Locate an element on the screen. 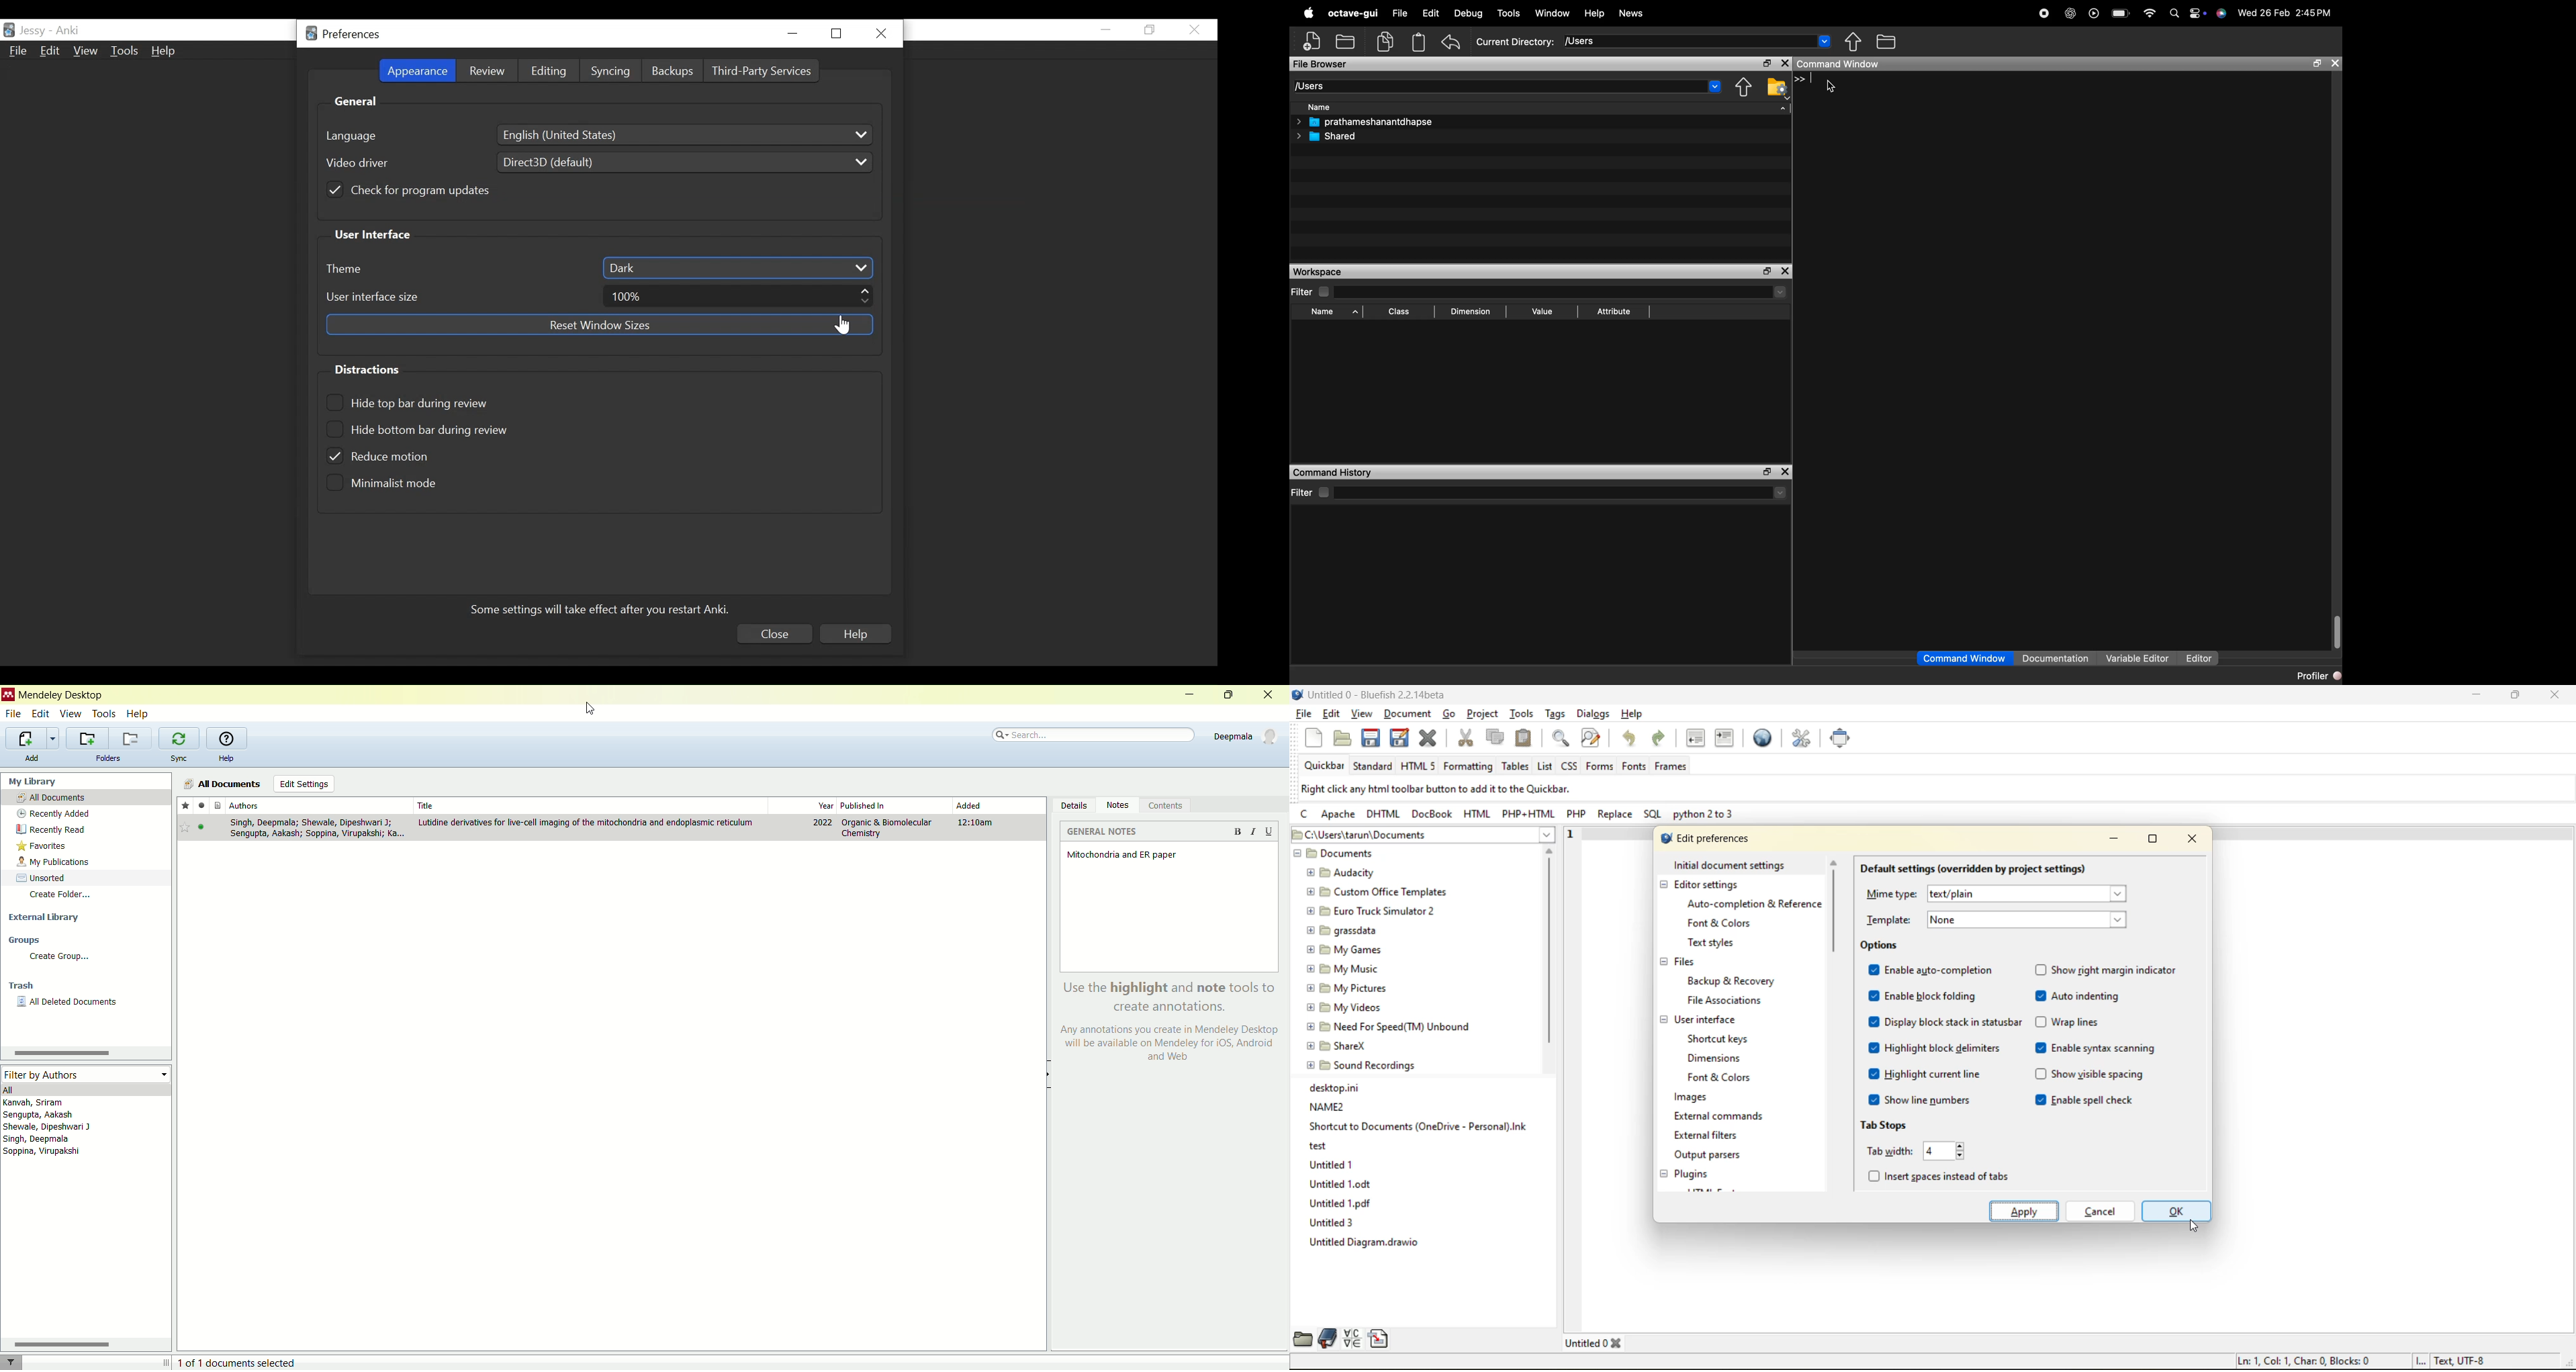 The width and height of the screenshot is (2576, 1372). Backups is located at coordinates (674, 72).